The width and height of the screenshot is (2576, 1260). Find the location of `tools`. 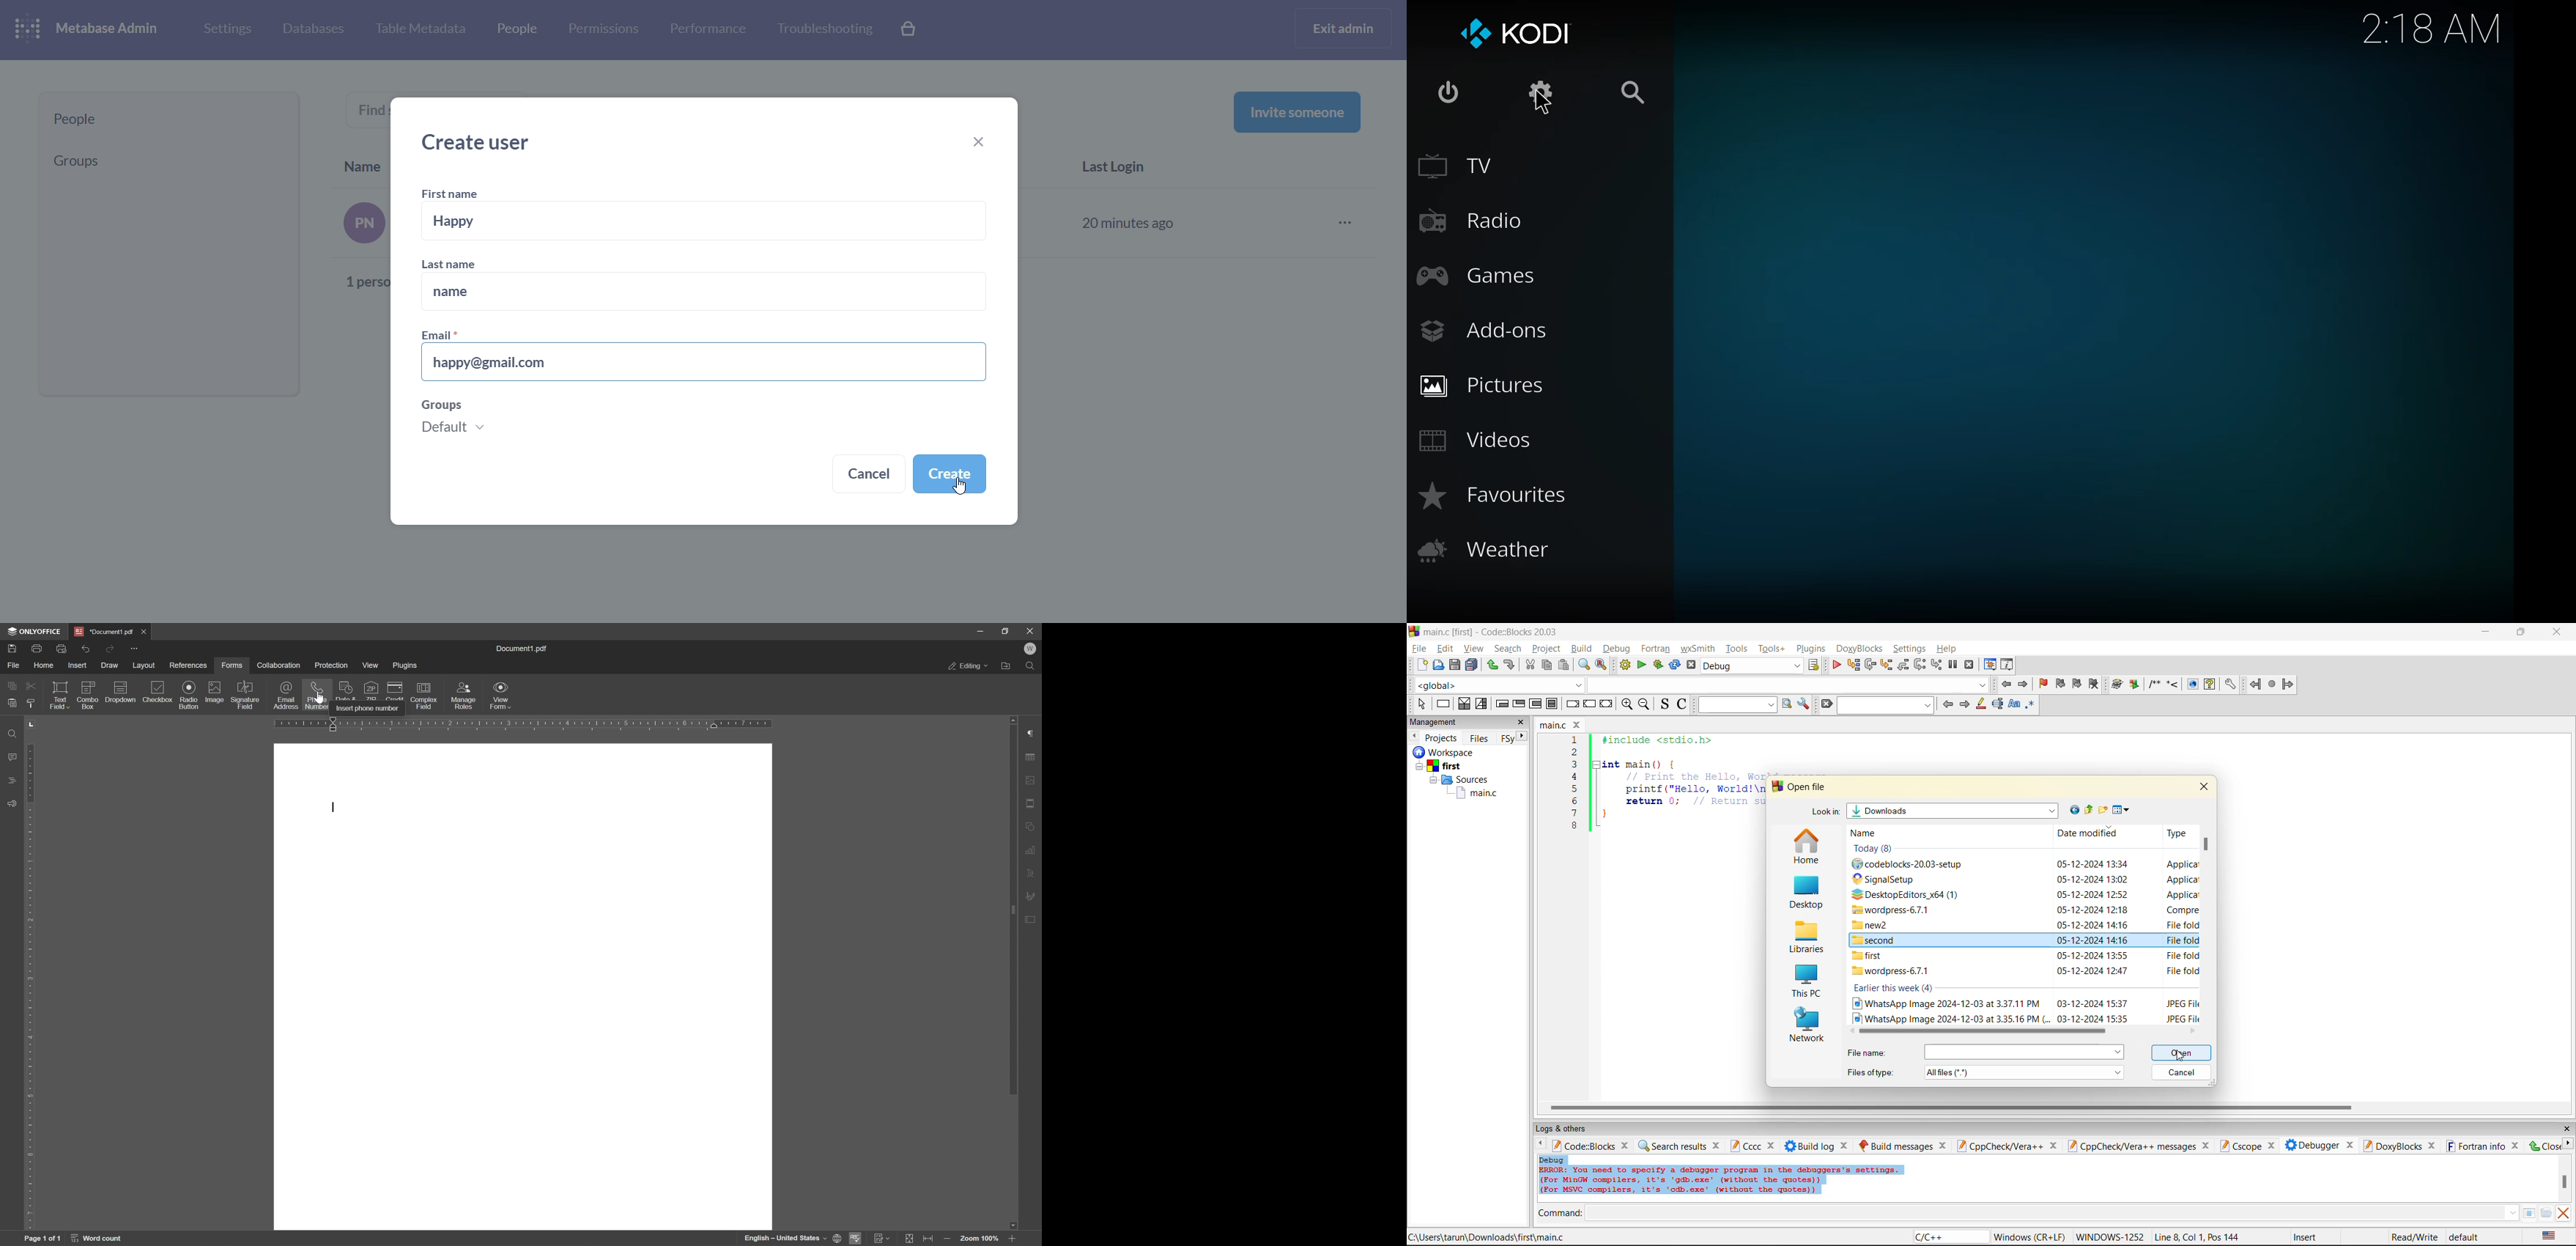

tools is located at coordinates (1738, 648).